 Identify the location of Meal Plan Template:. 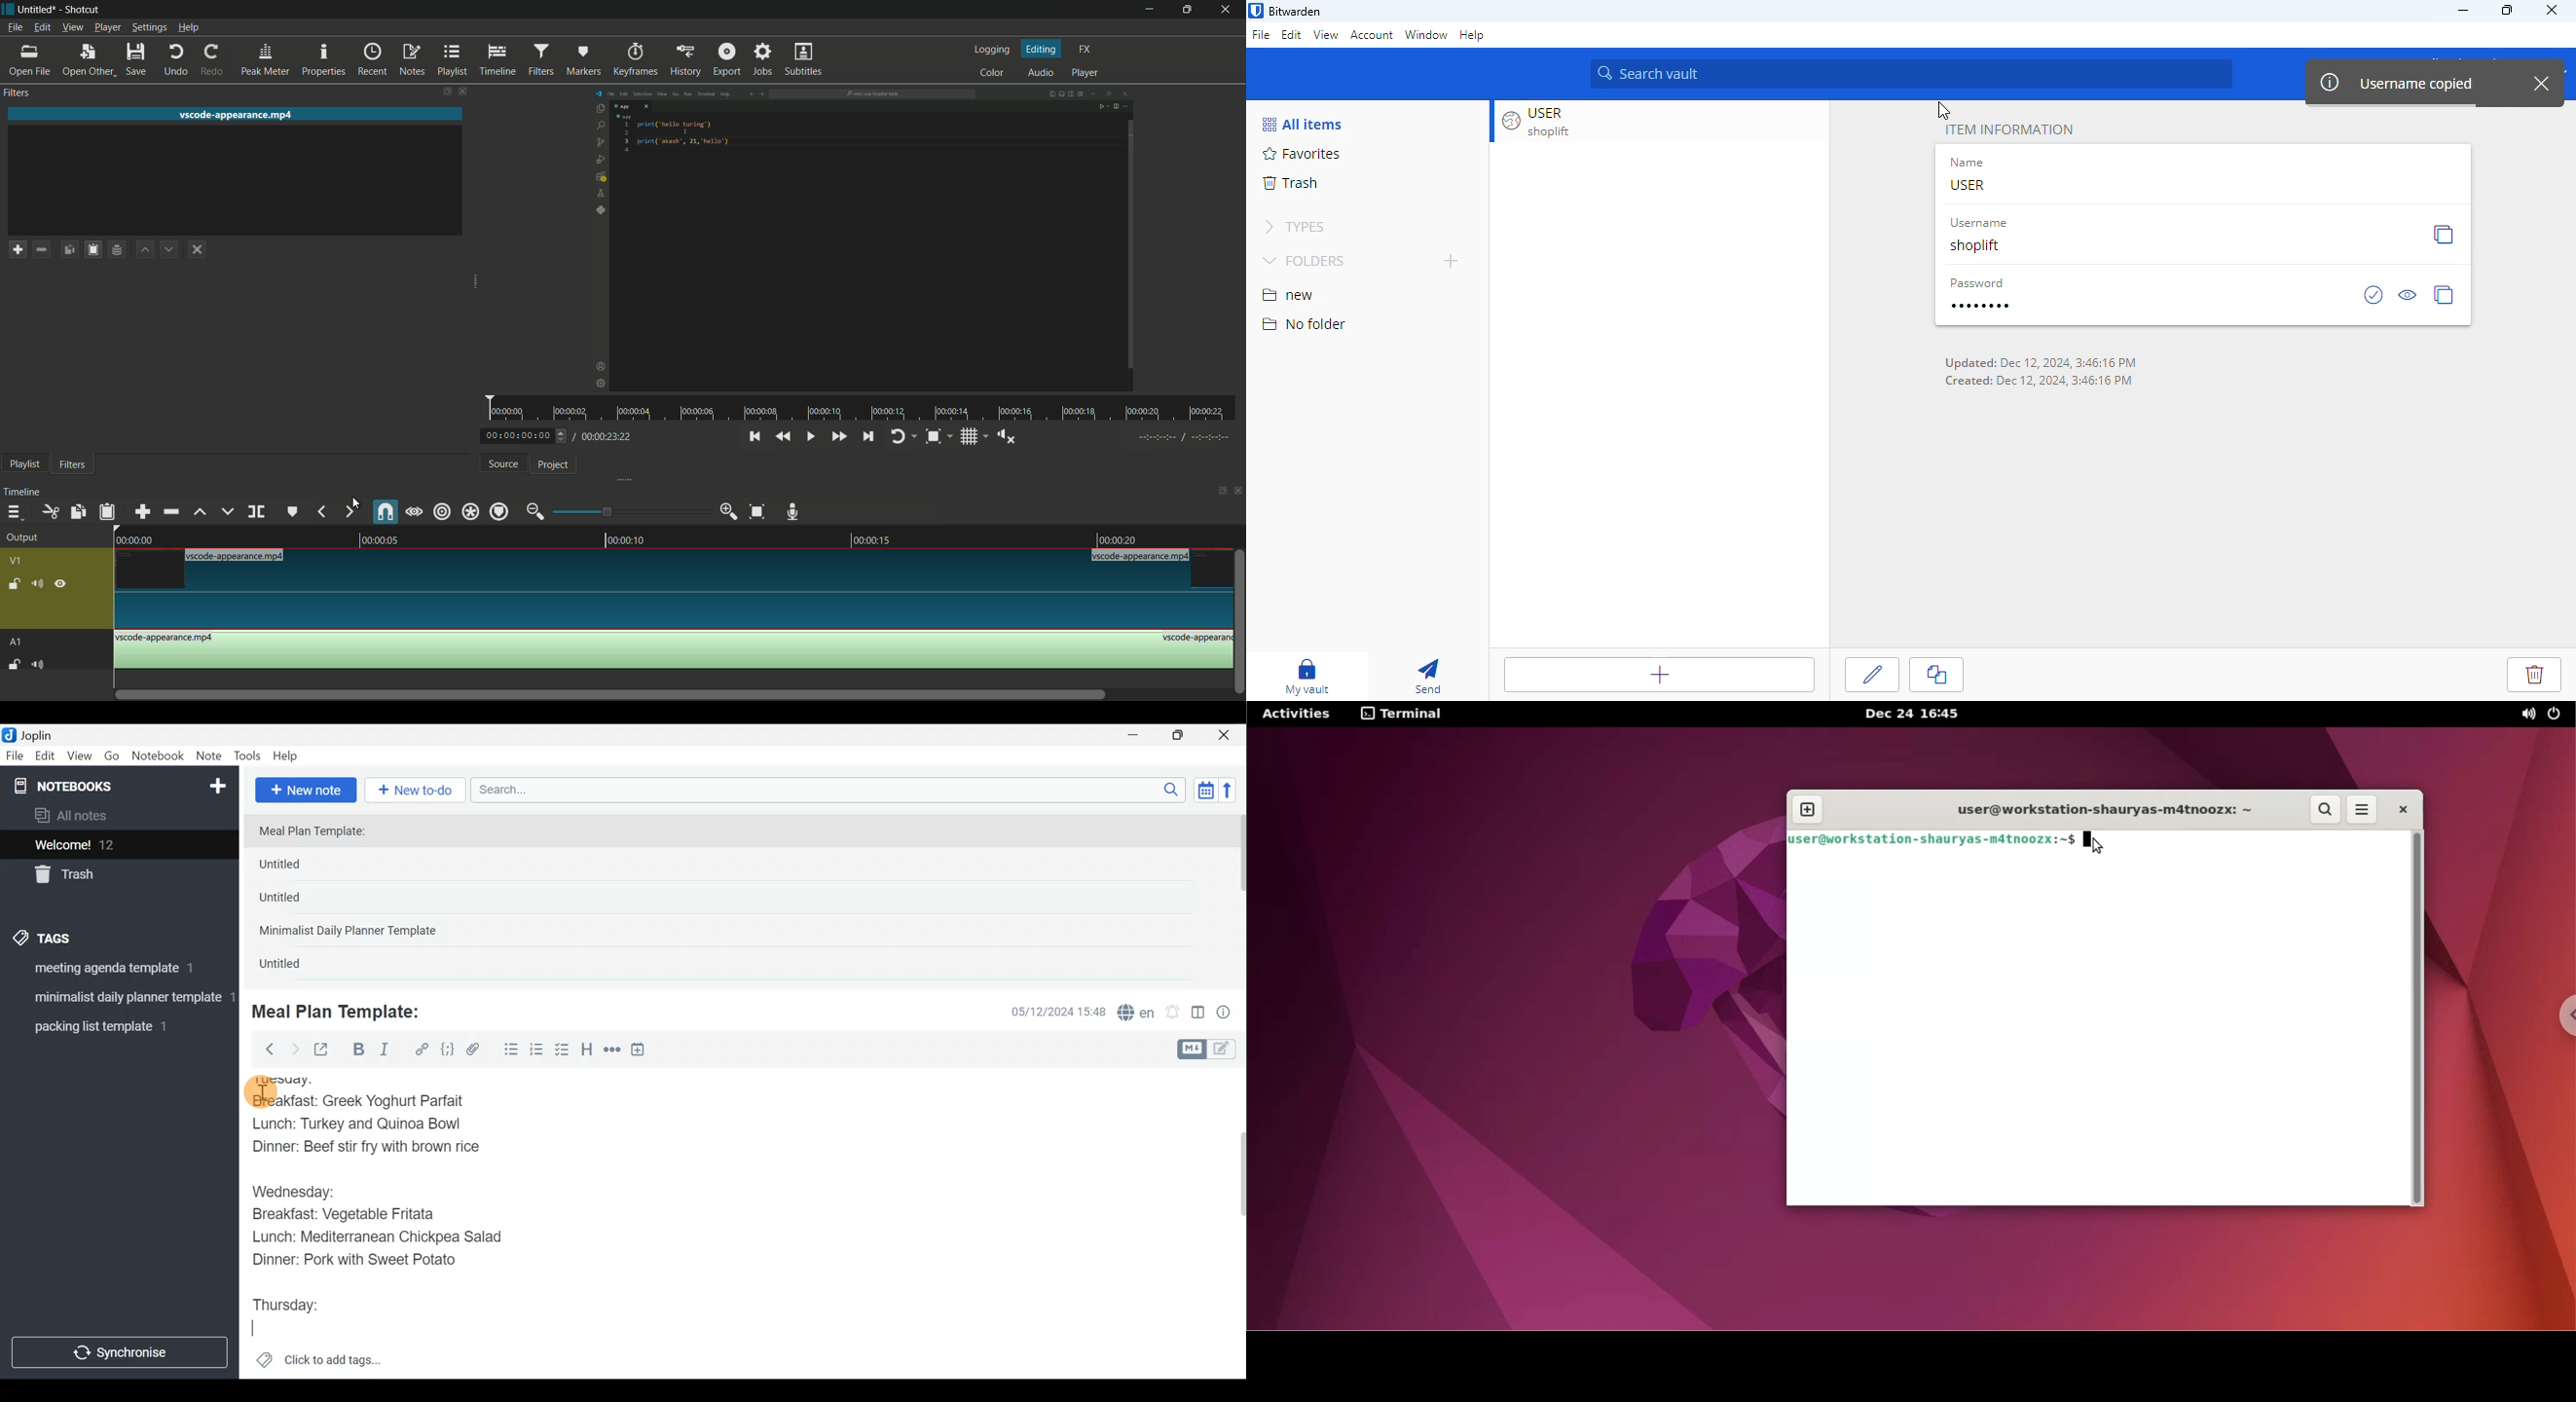
(344, 1010).